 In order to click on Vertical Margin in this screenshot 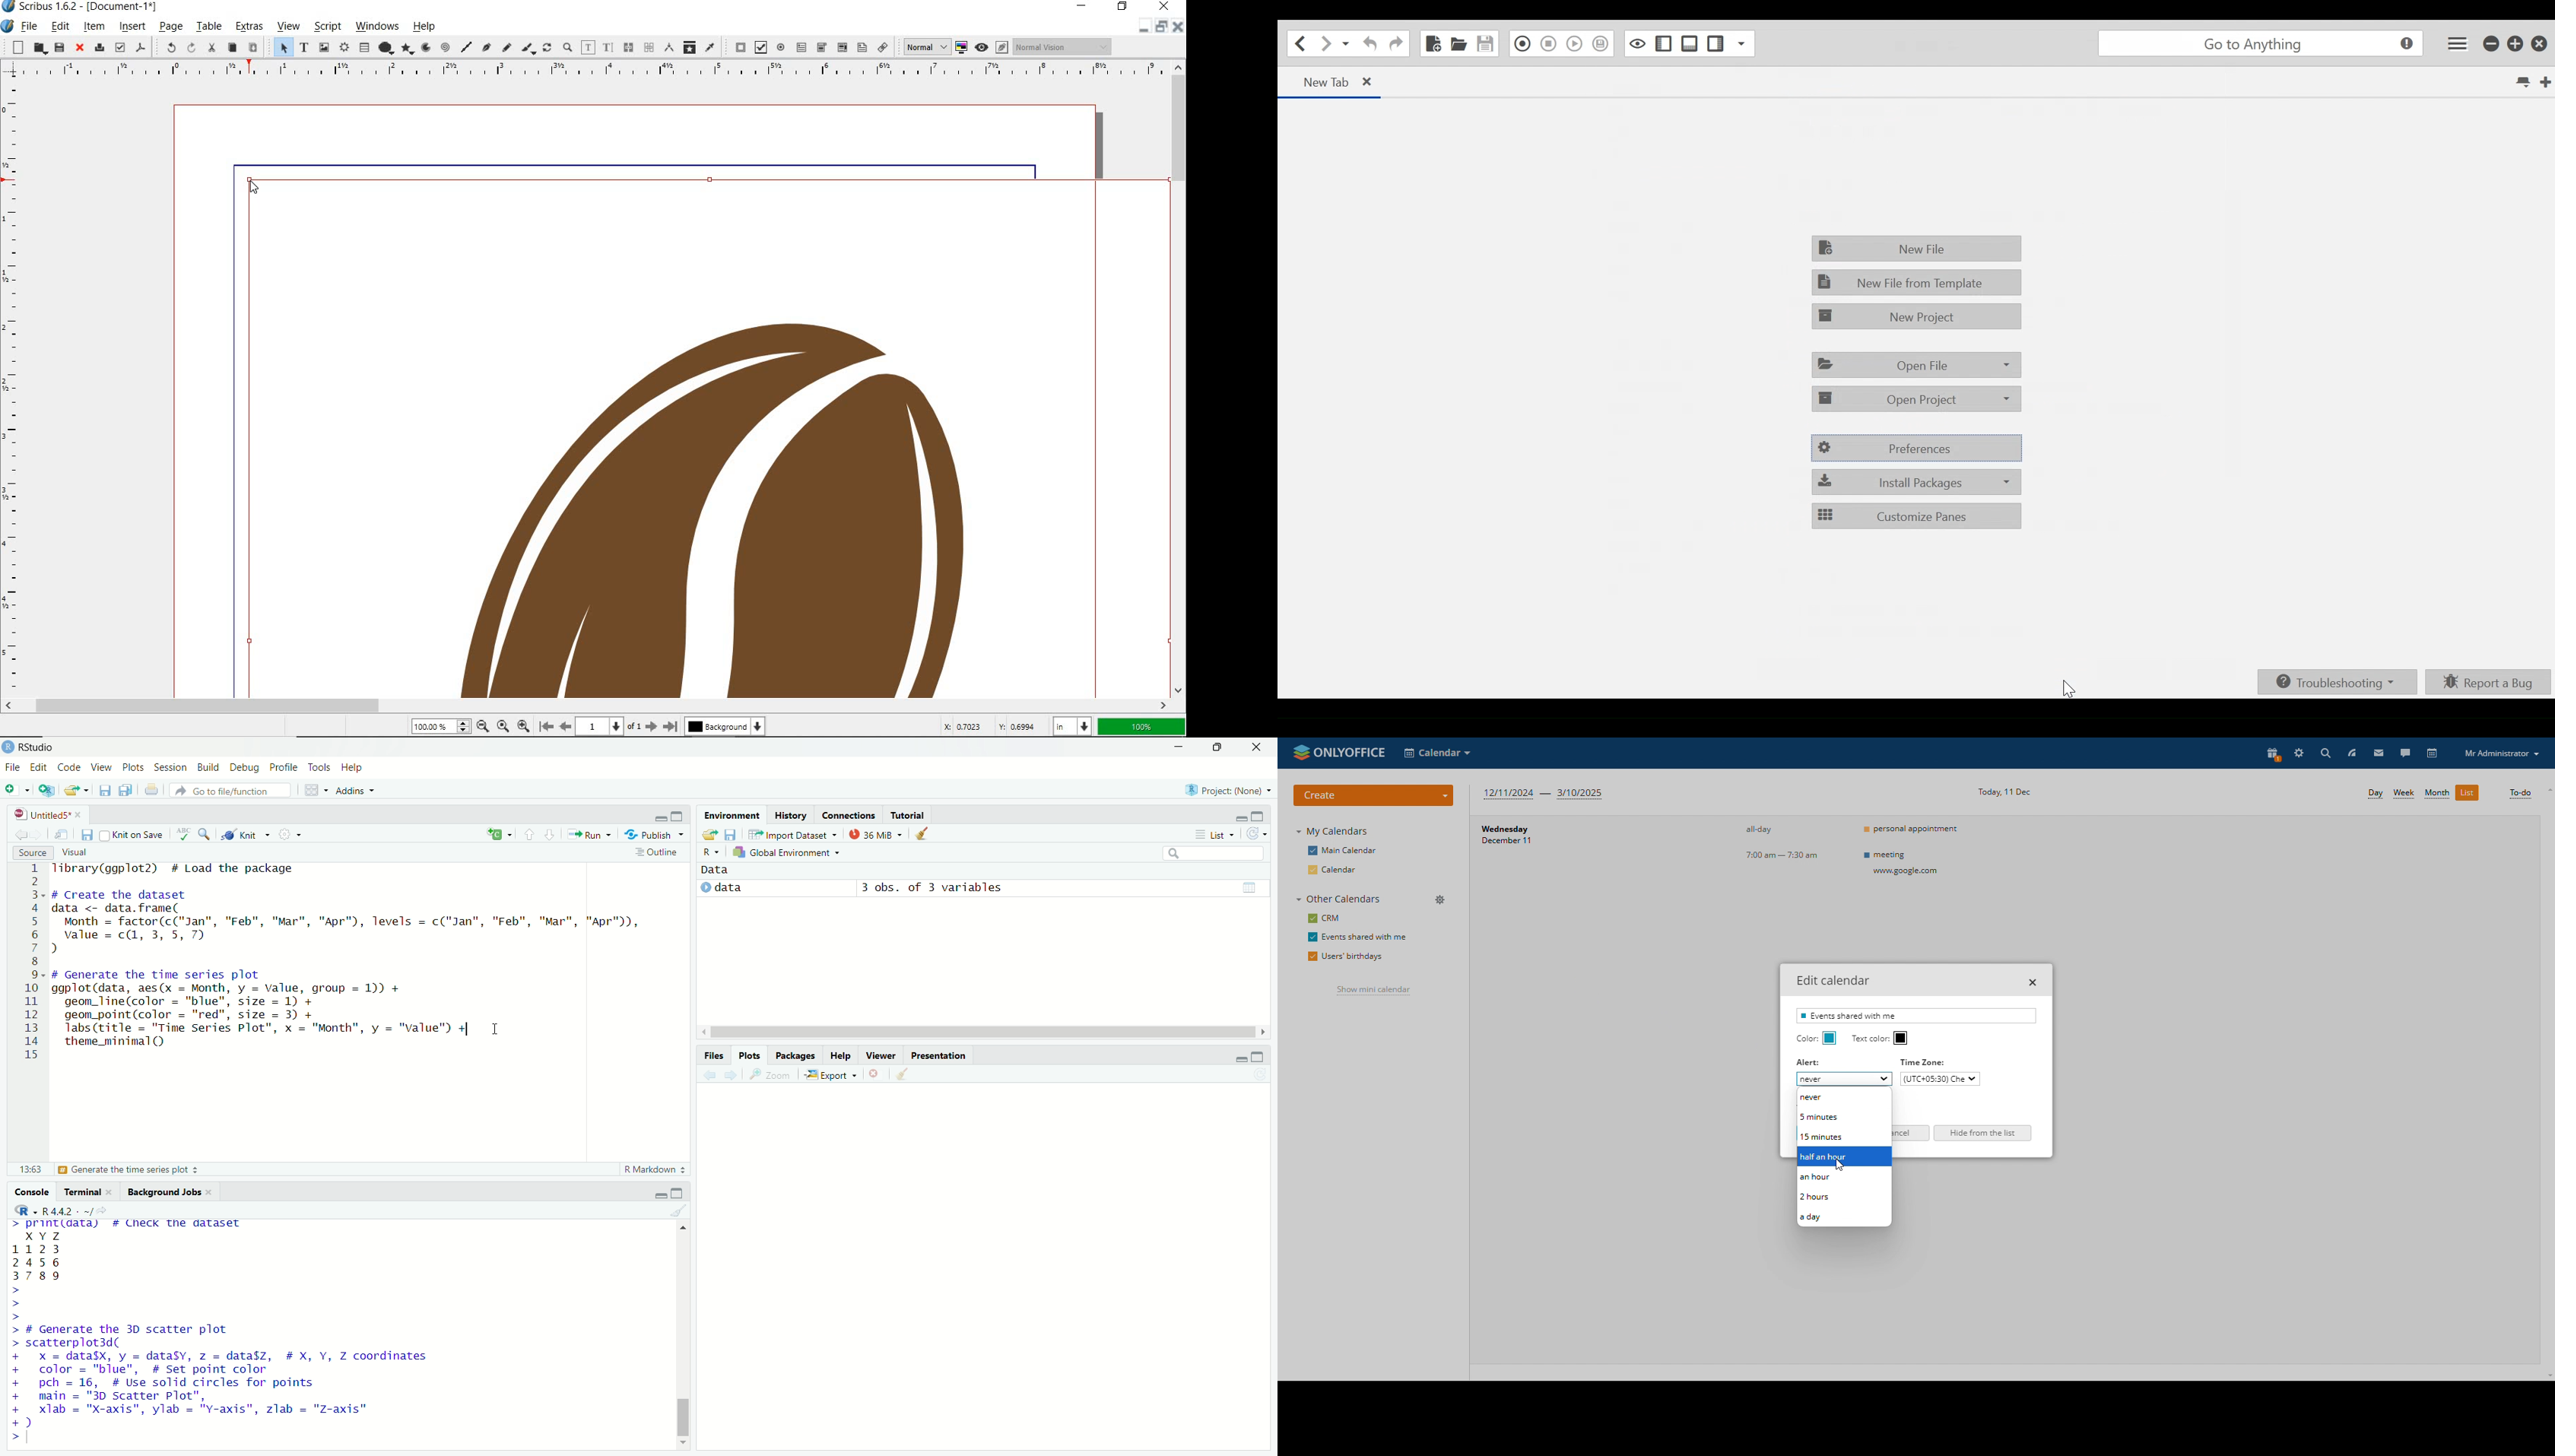, I will do `click(12, 389)`.